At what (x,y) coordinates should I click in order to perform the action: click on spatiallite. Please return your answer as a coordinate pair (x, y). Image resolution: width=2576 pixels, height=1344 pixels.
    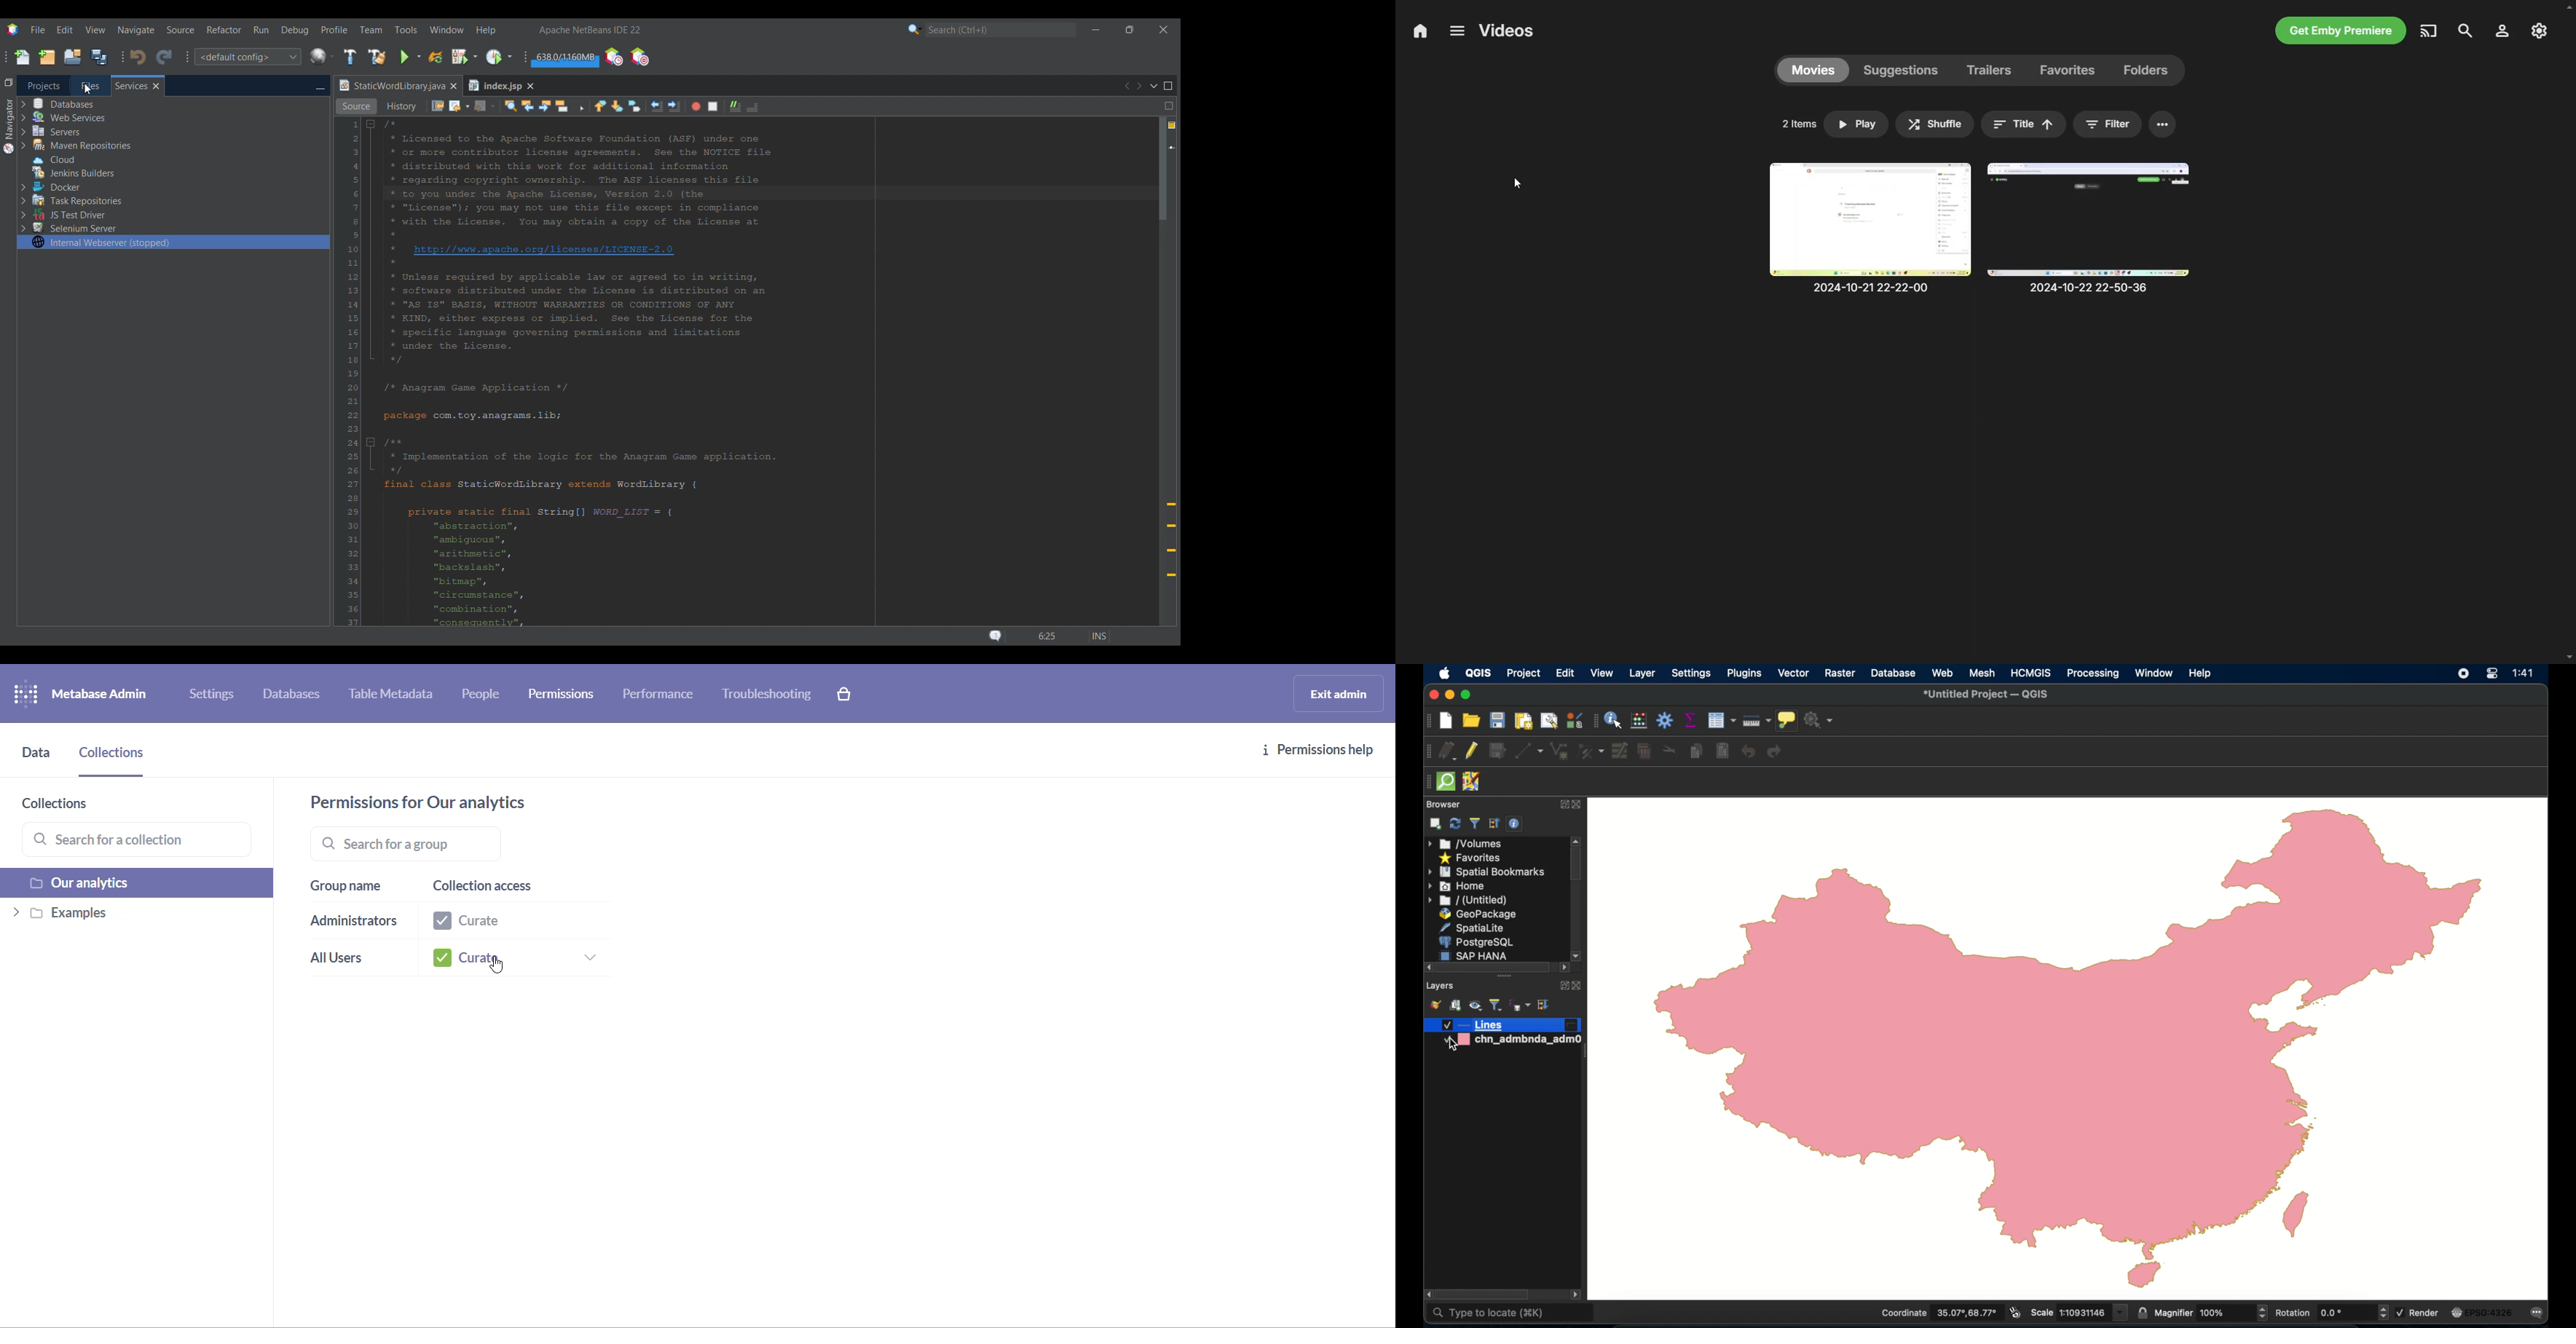
    Looking at the image, I should click on (1470, 928).